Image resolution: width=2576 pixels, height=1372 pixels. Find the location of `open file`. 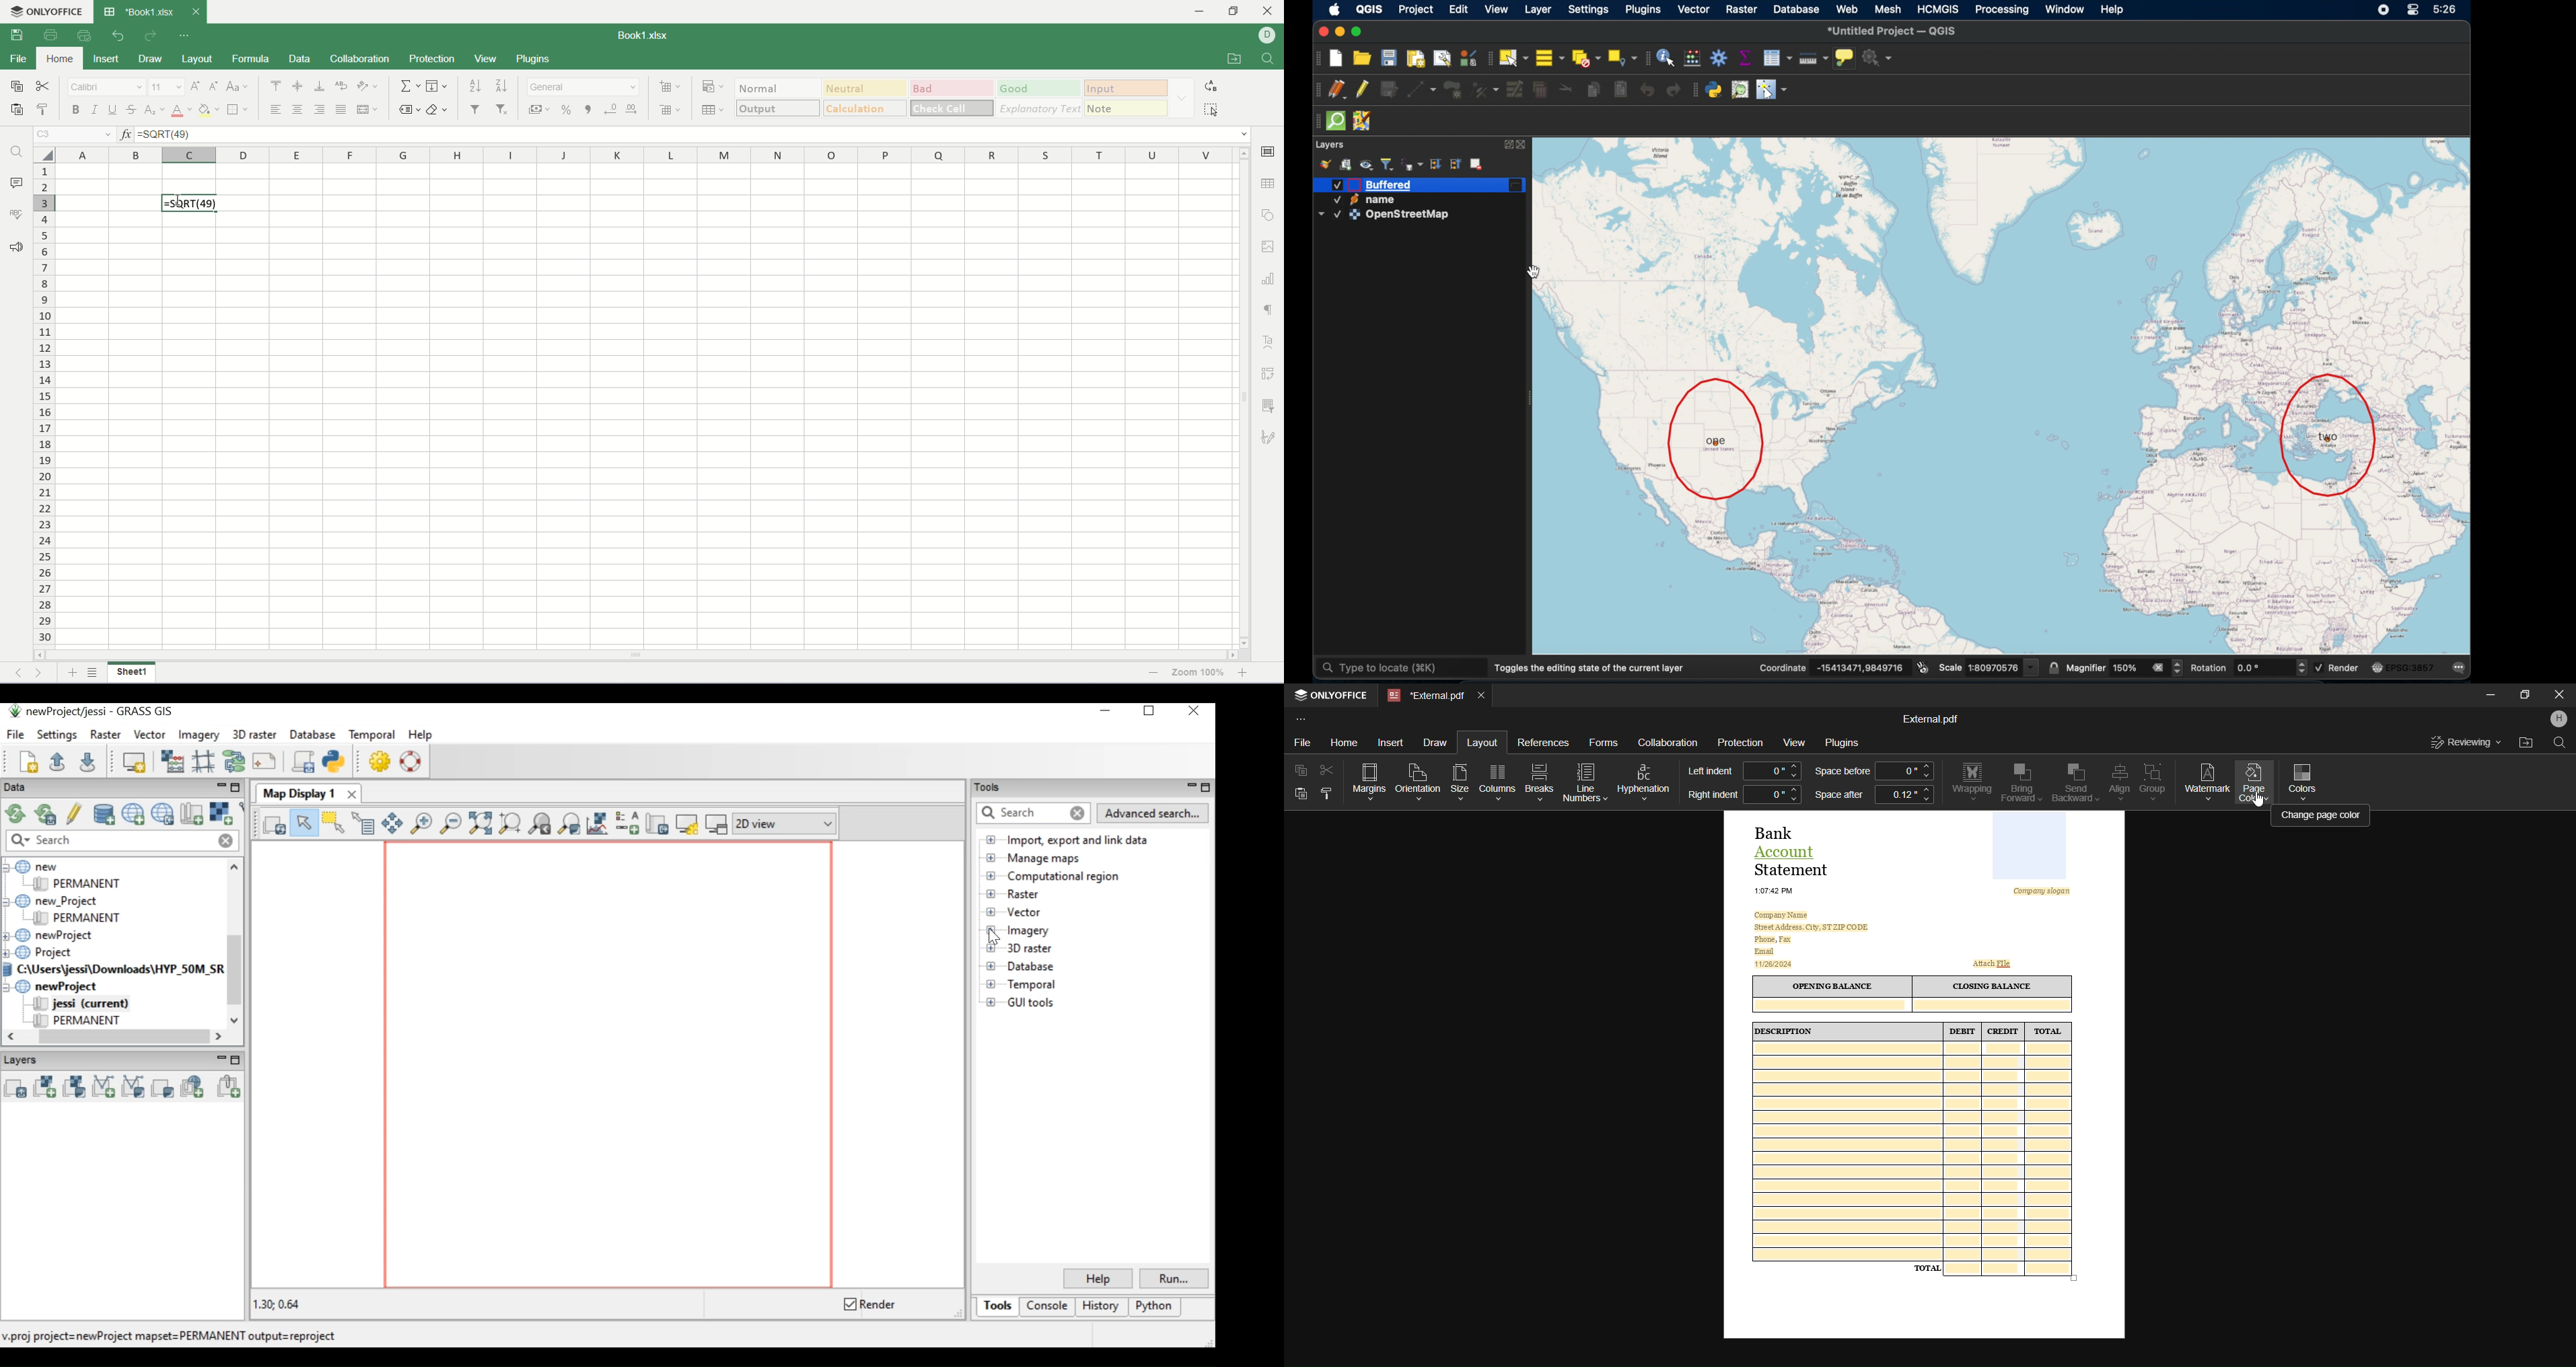

open file is located at coordinates (1233, 58).